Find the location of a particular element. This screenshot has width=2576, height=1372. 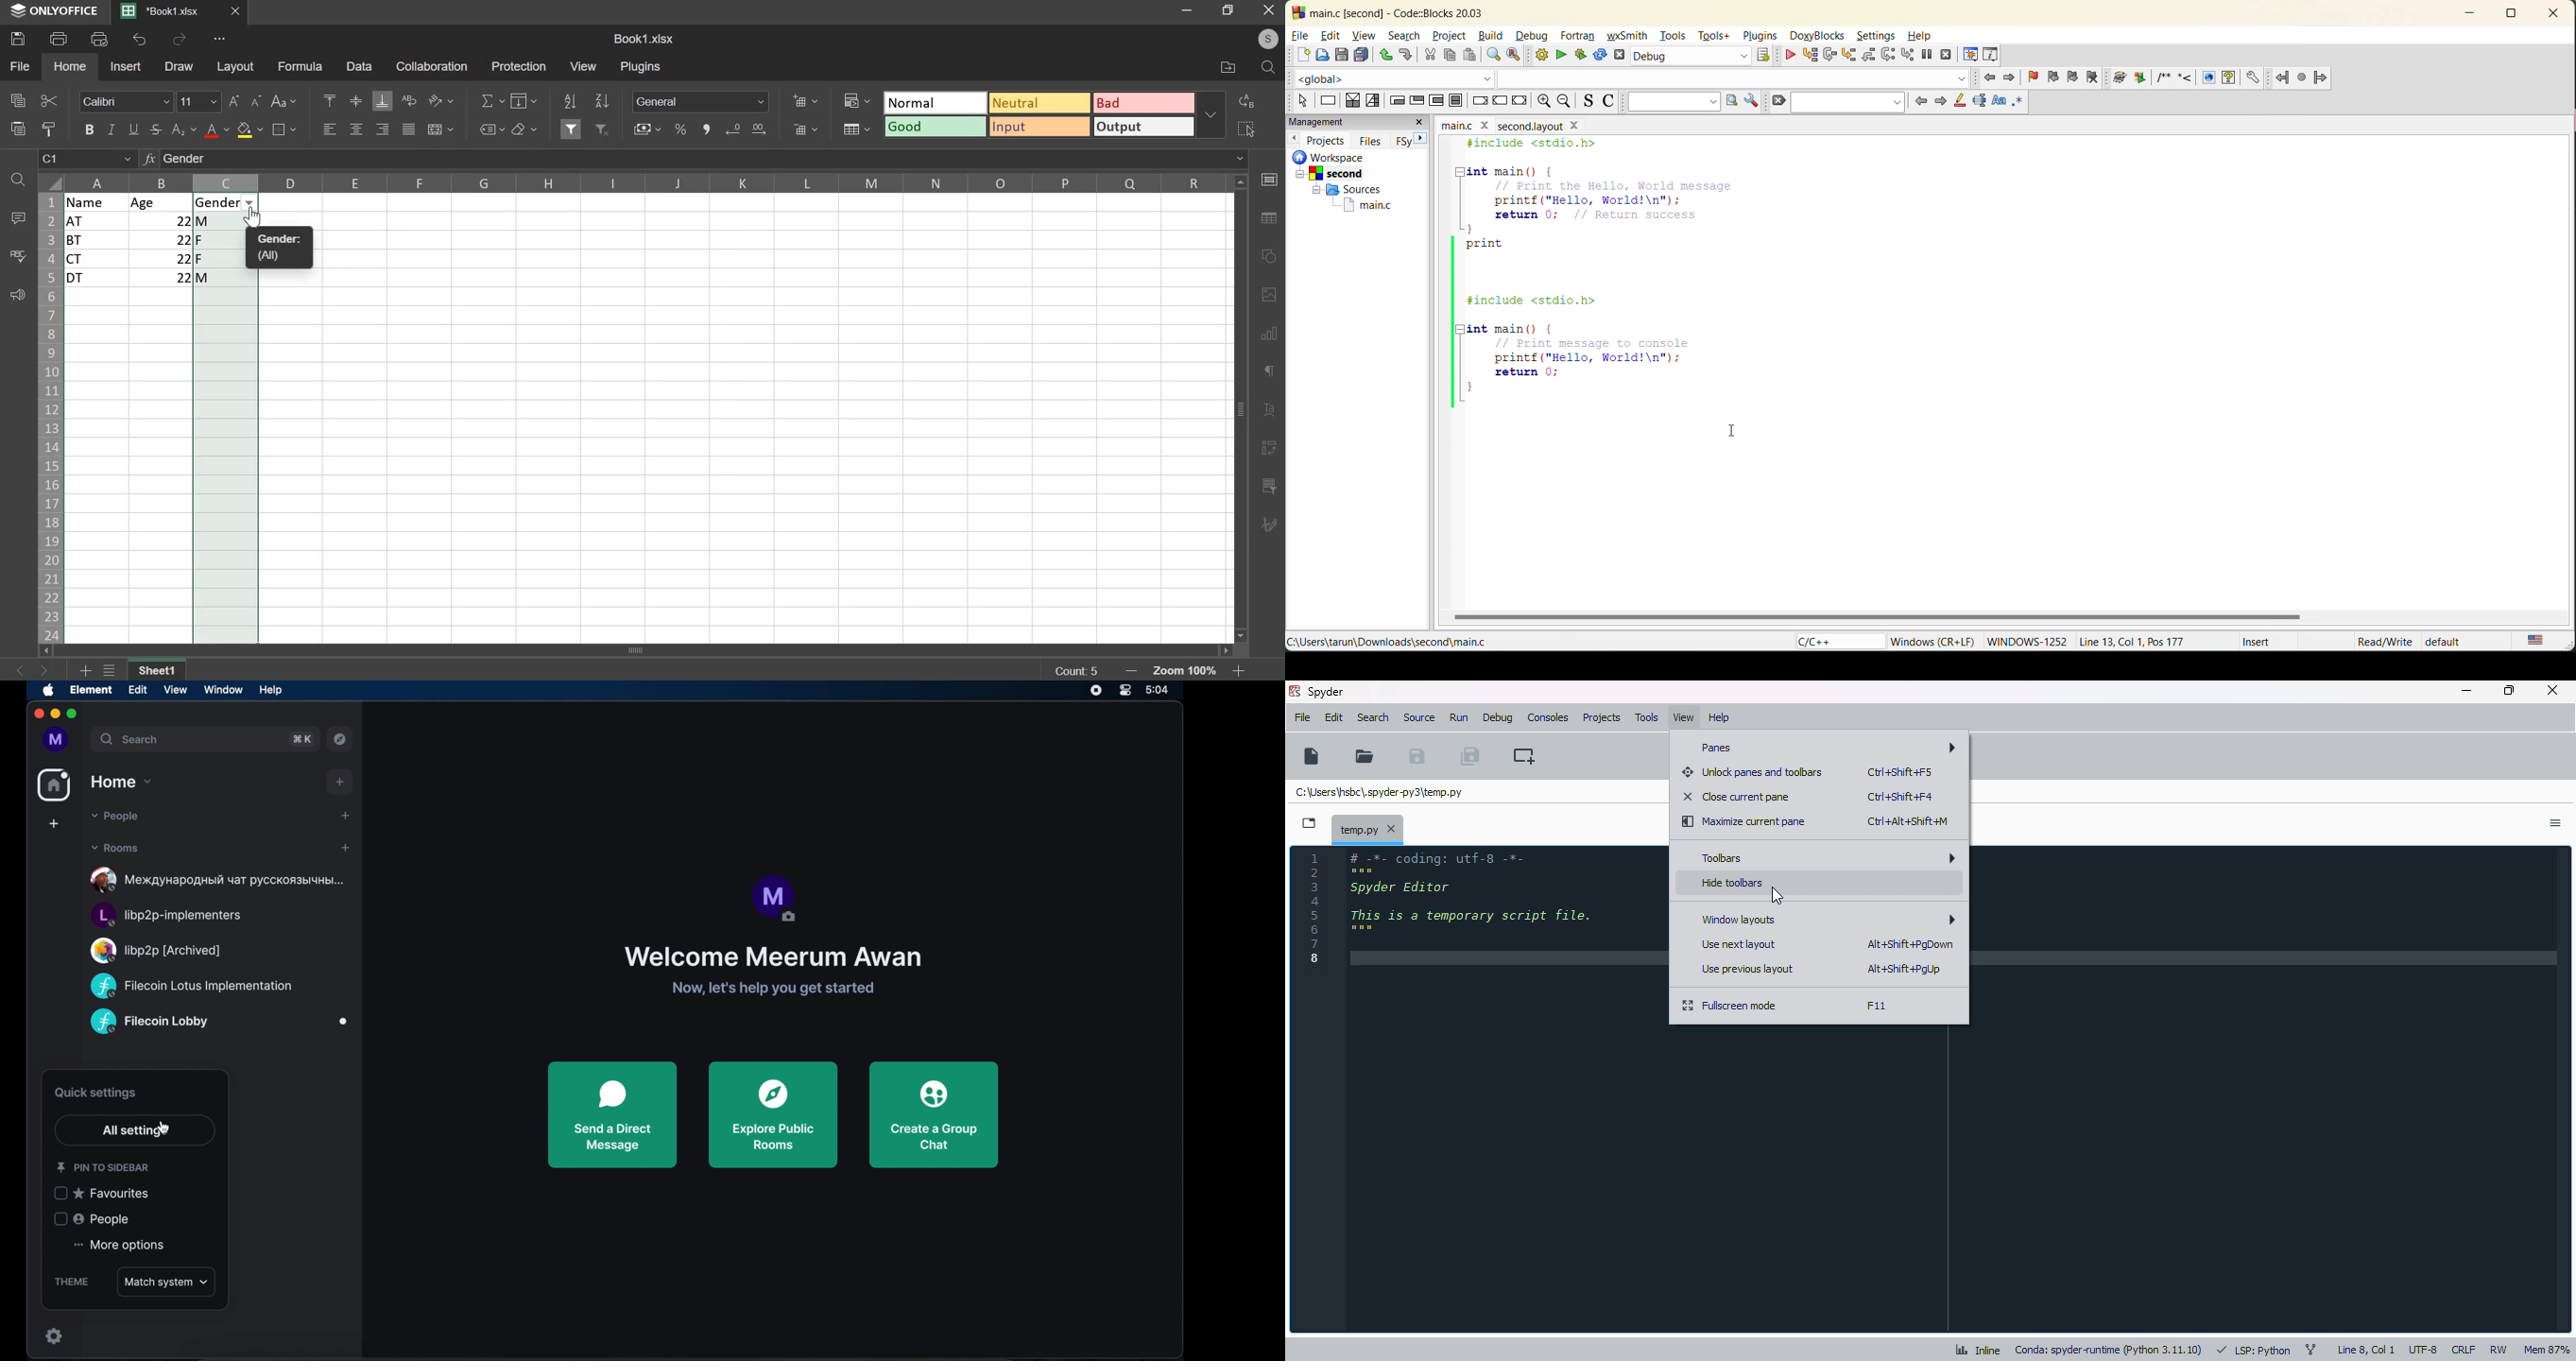

data is located at coordinates (358, 66).